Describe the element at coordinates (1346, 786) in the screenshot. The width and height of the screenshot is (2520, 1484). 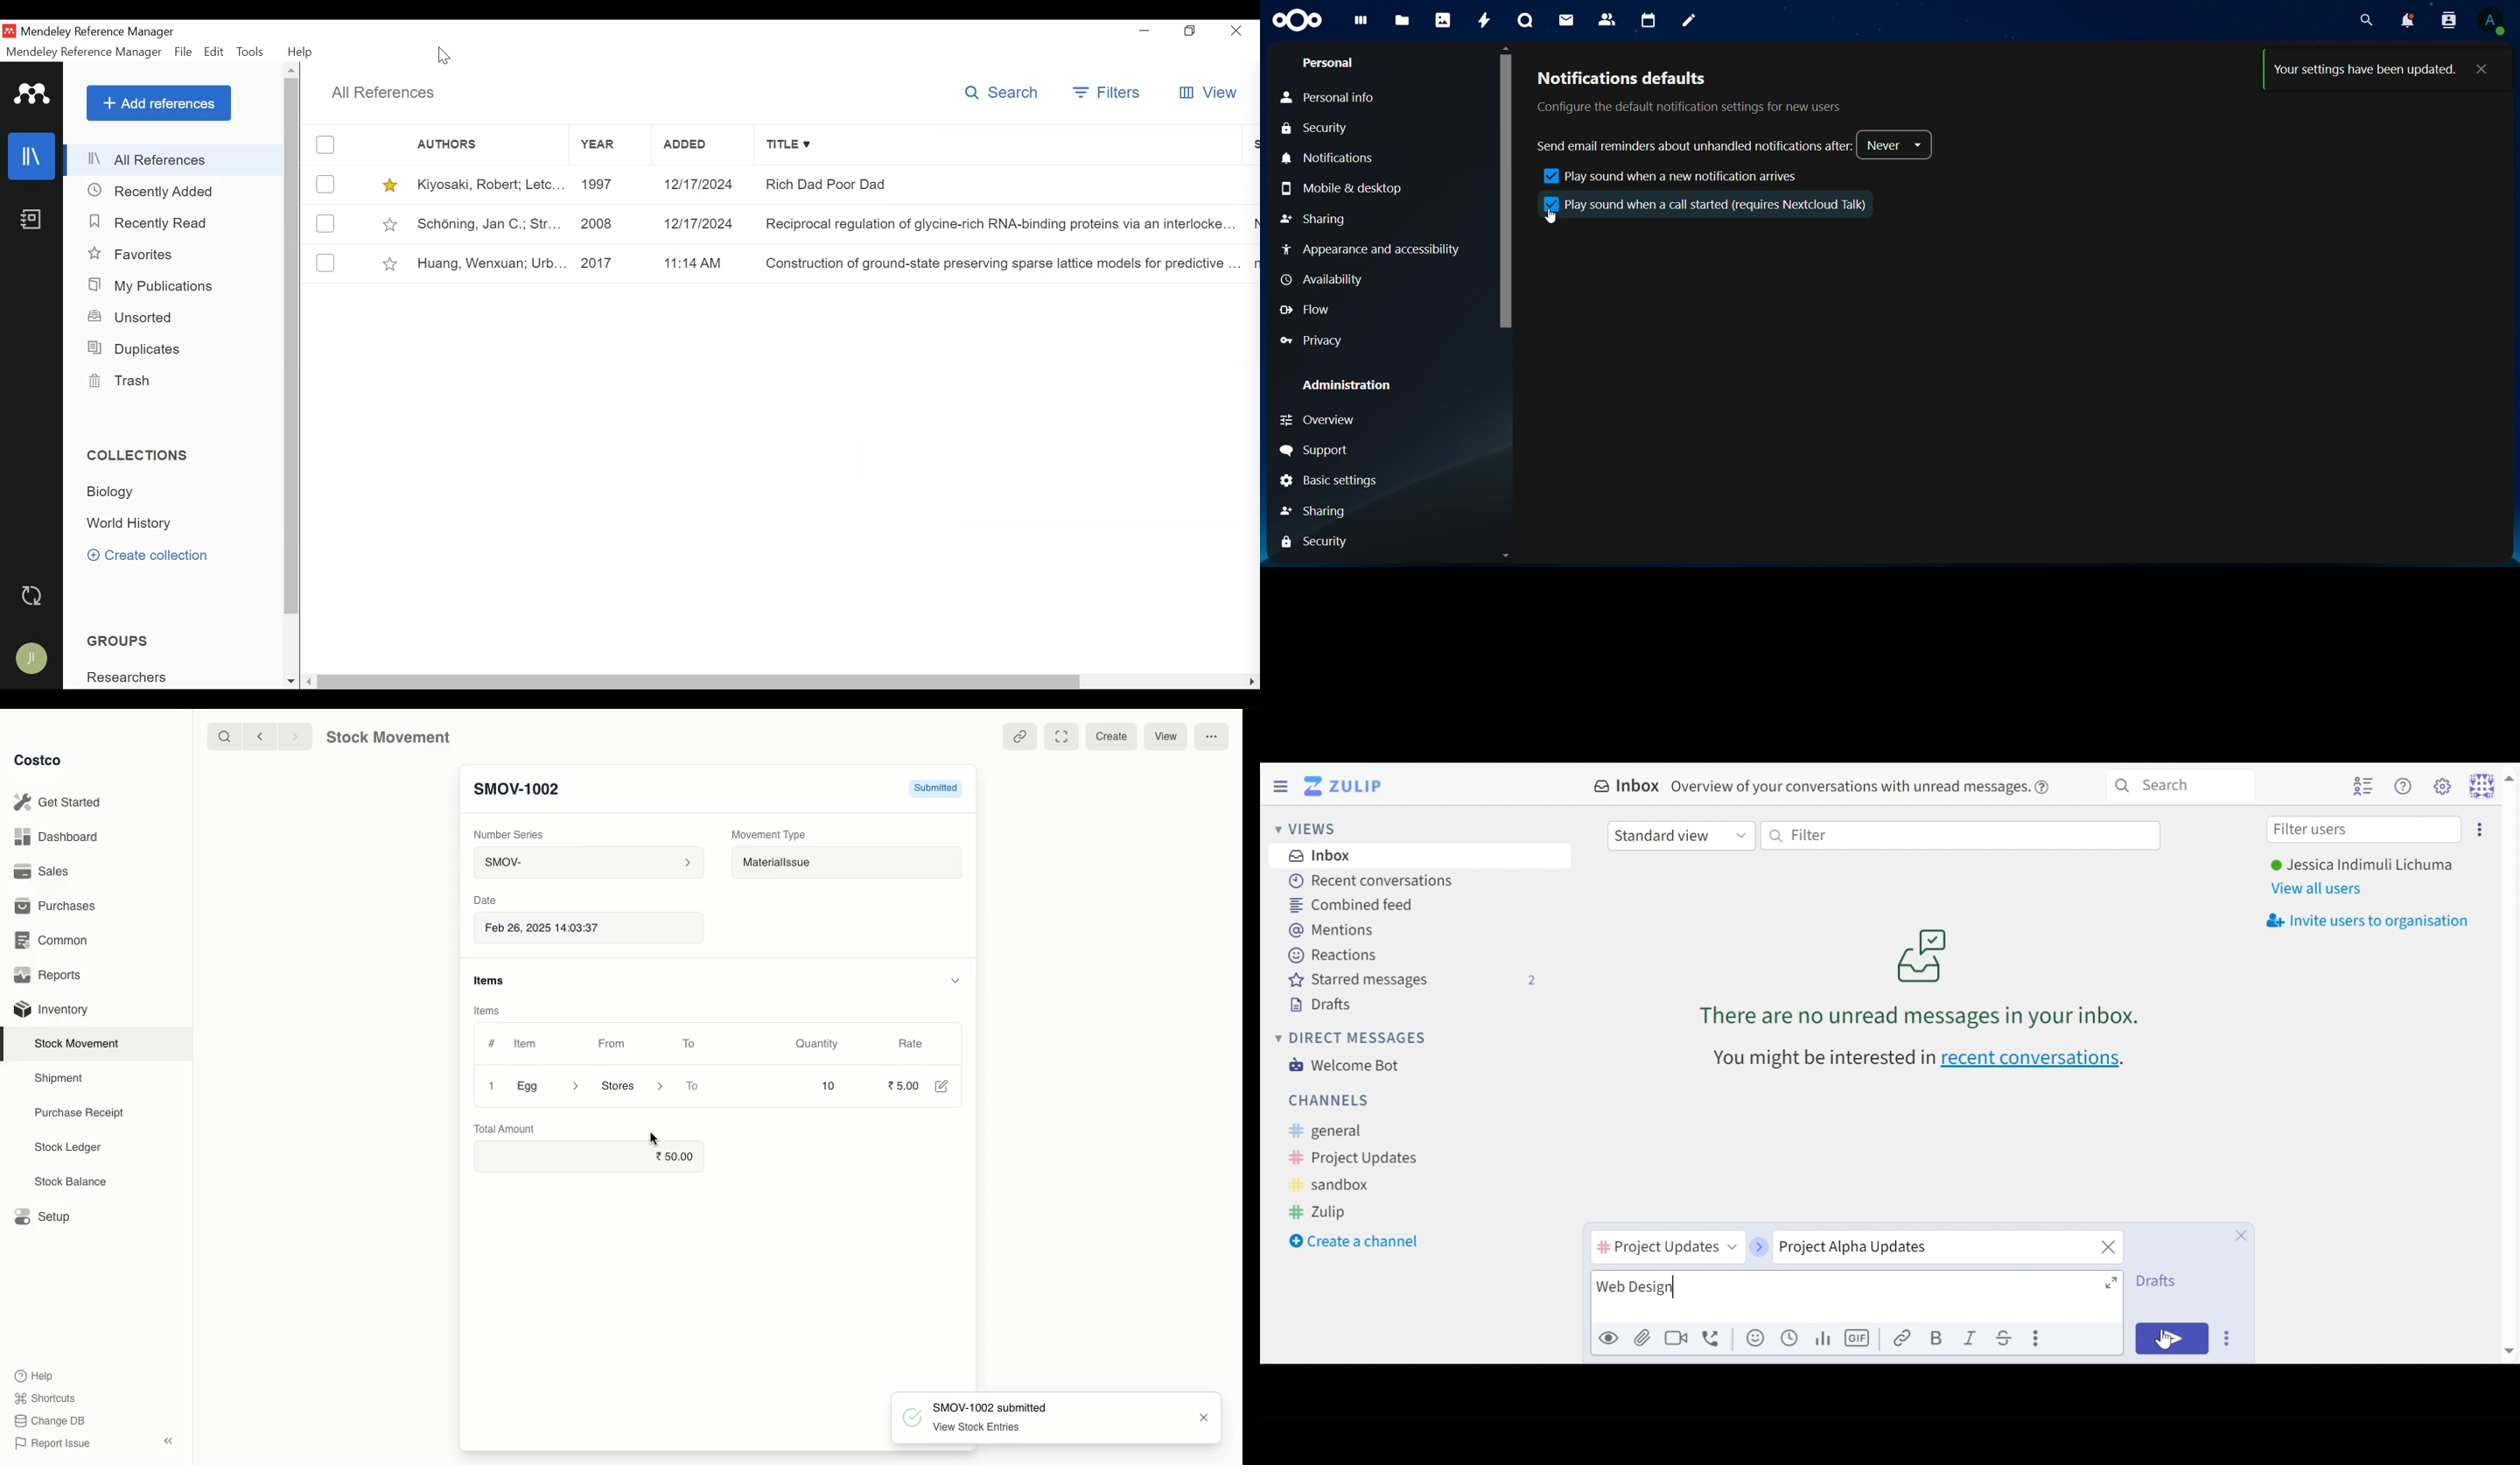
I see `Go to Home View` at that location.